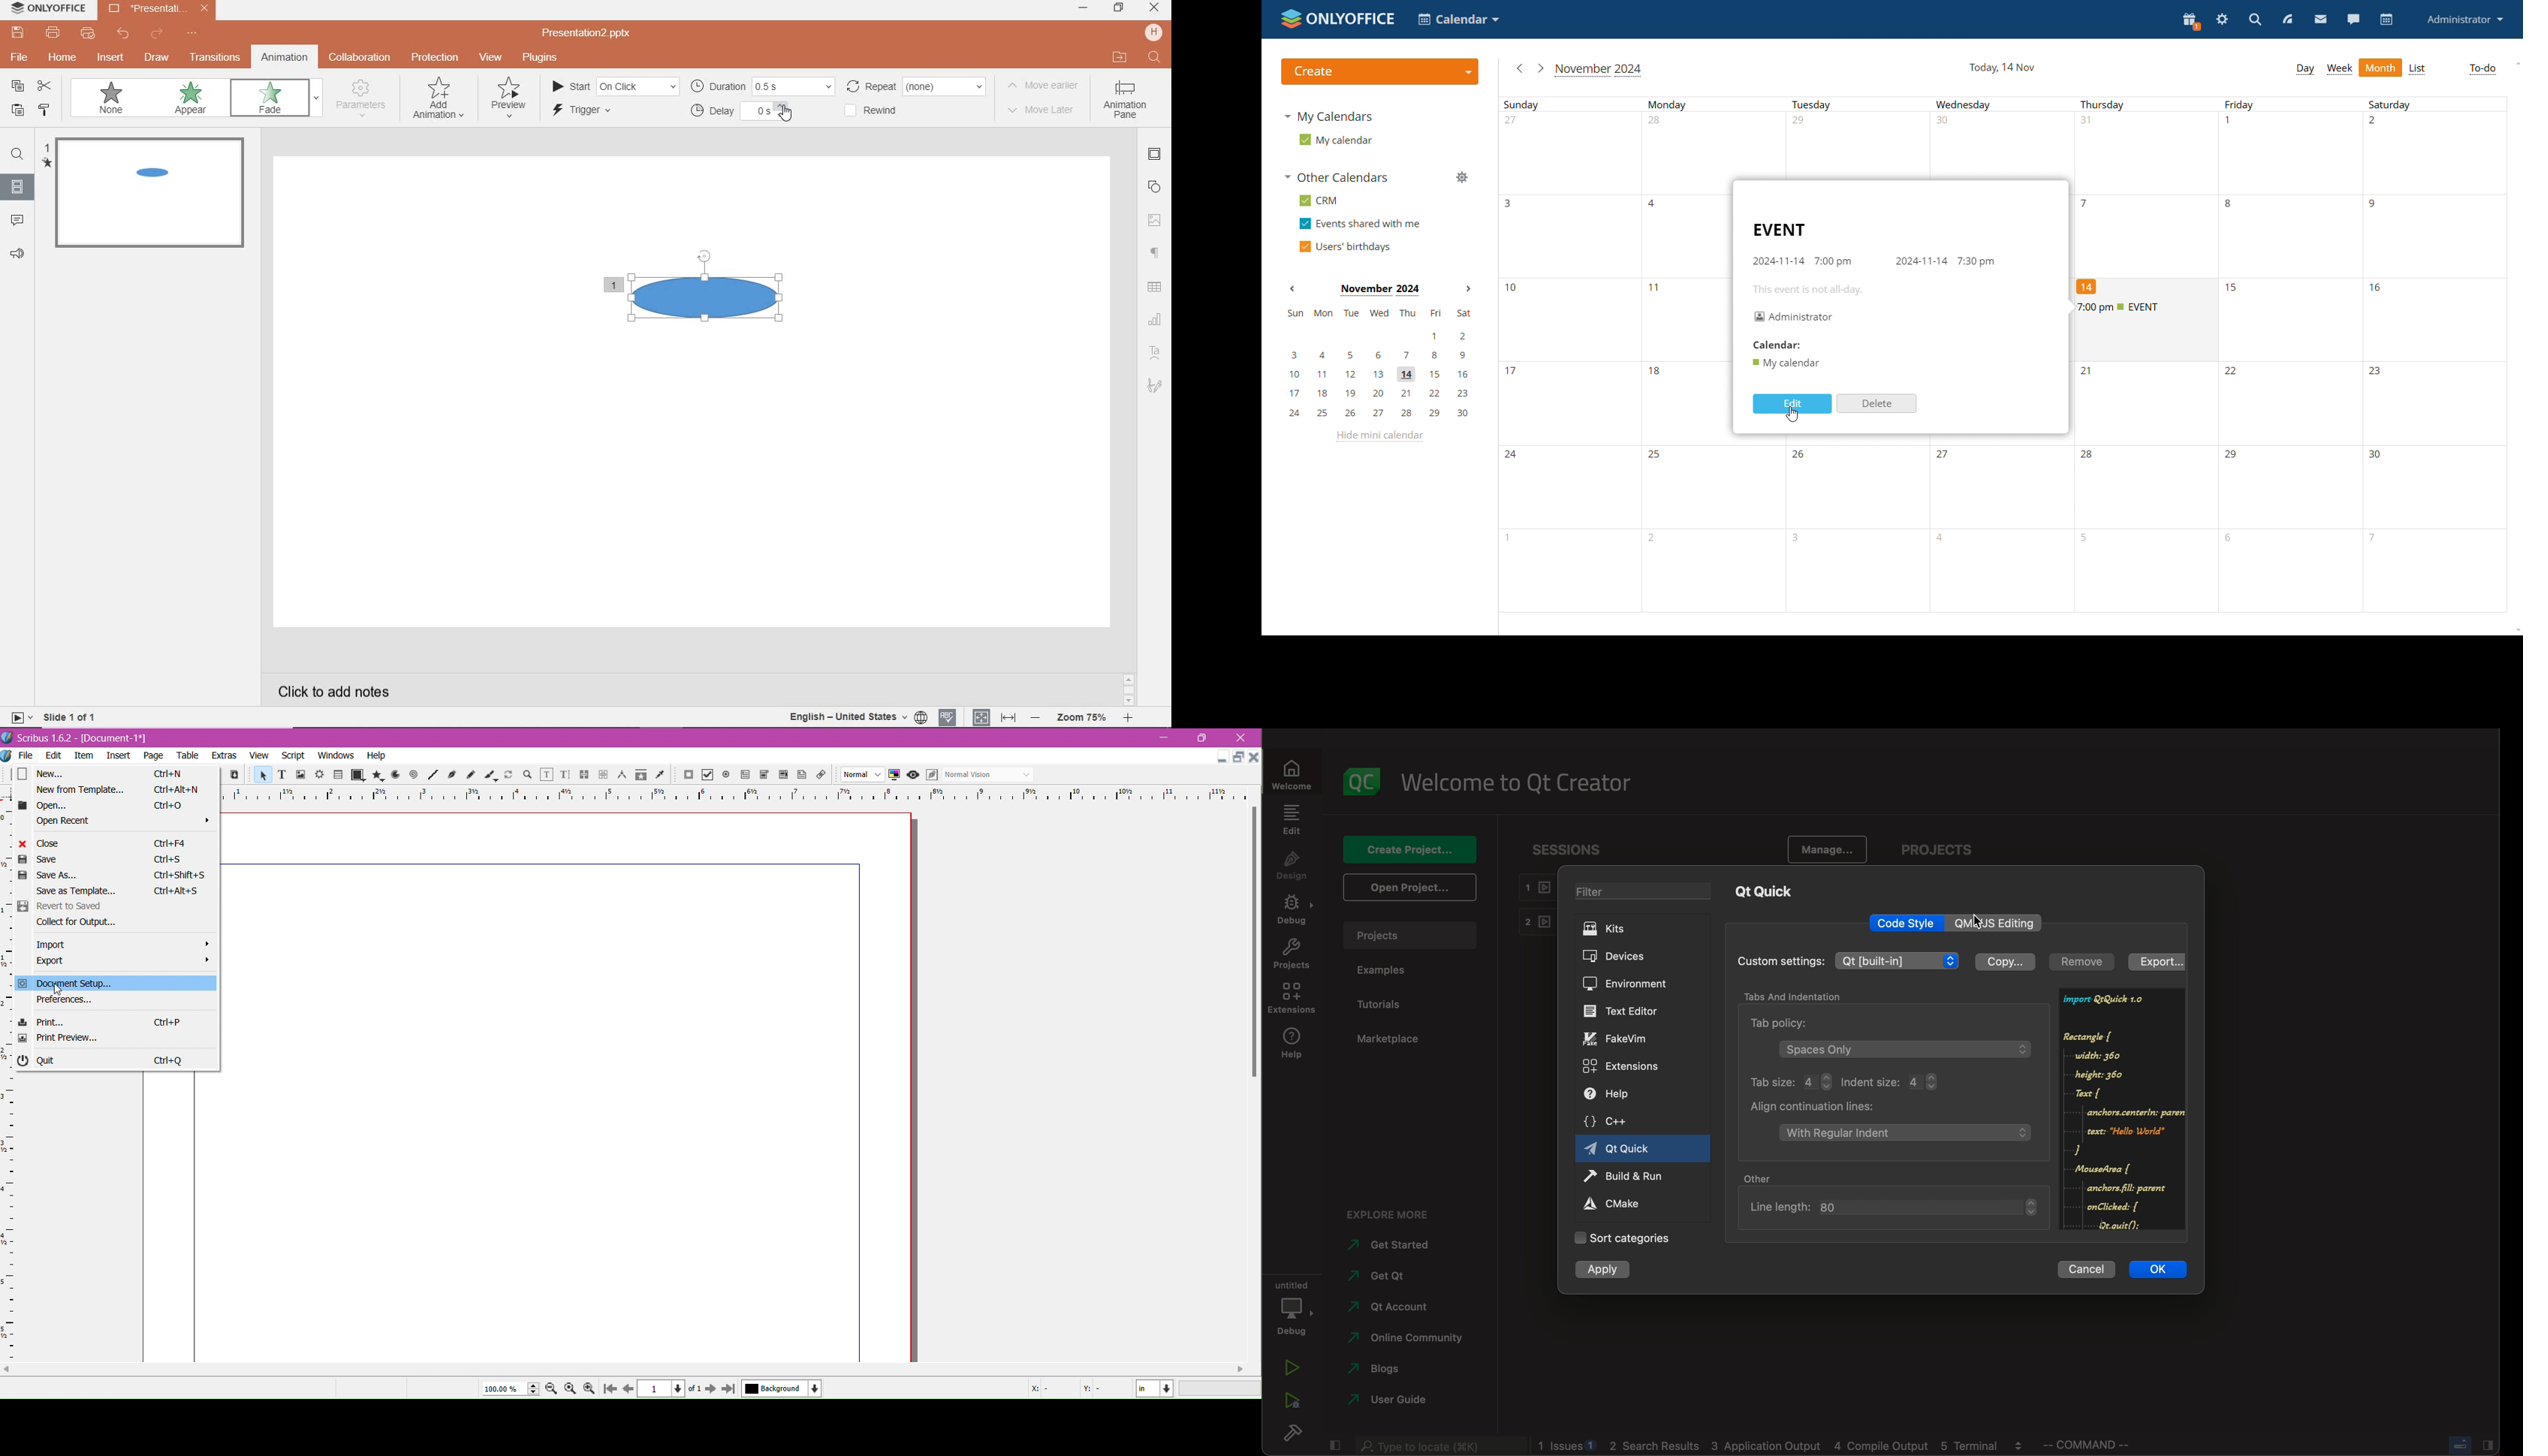 The image size is (2548, 1456). What do you see at coordinates (1292, 820) in the screenshot?
I see `edit` at bounding box center [1292, 820].